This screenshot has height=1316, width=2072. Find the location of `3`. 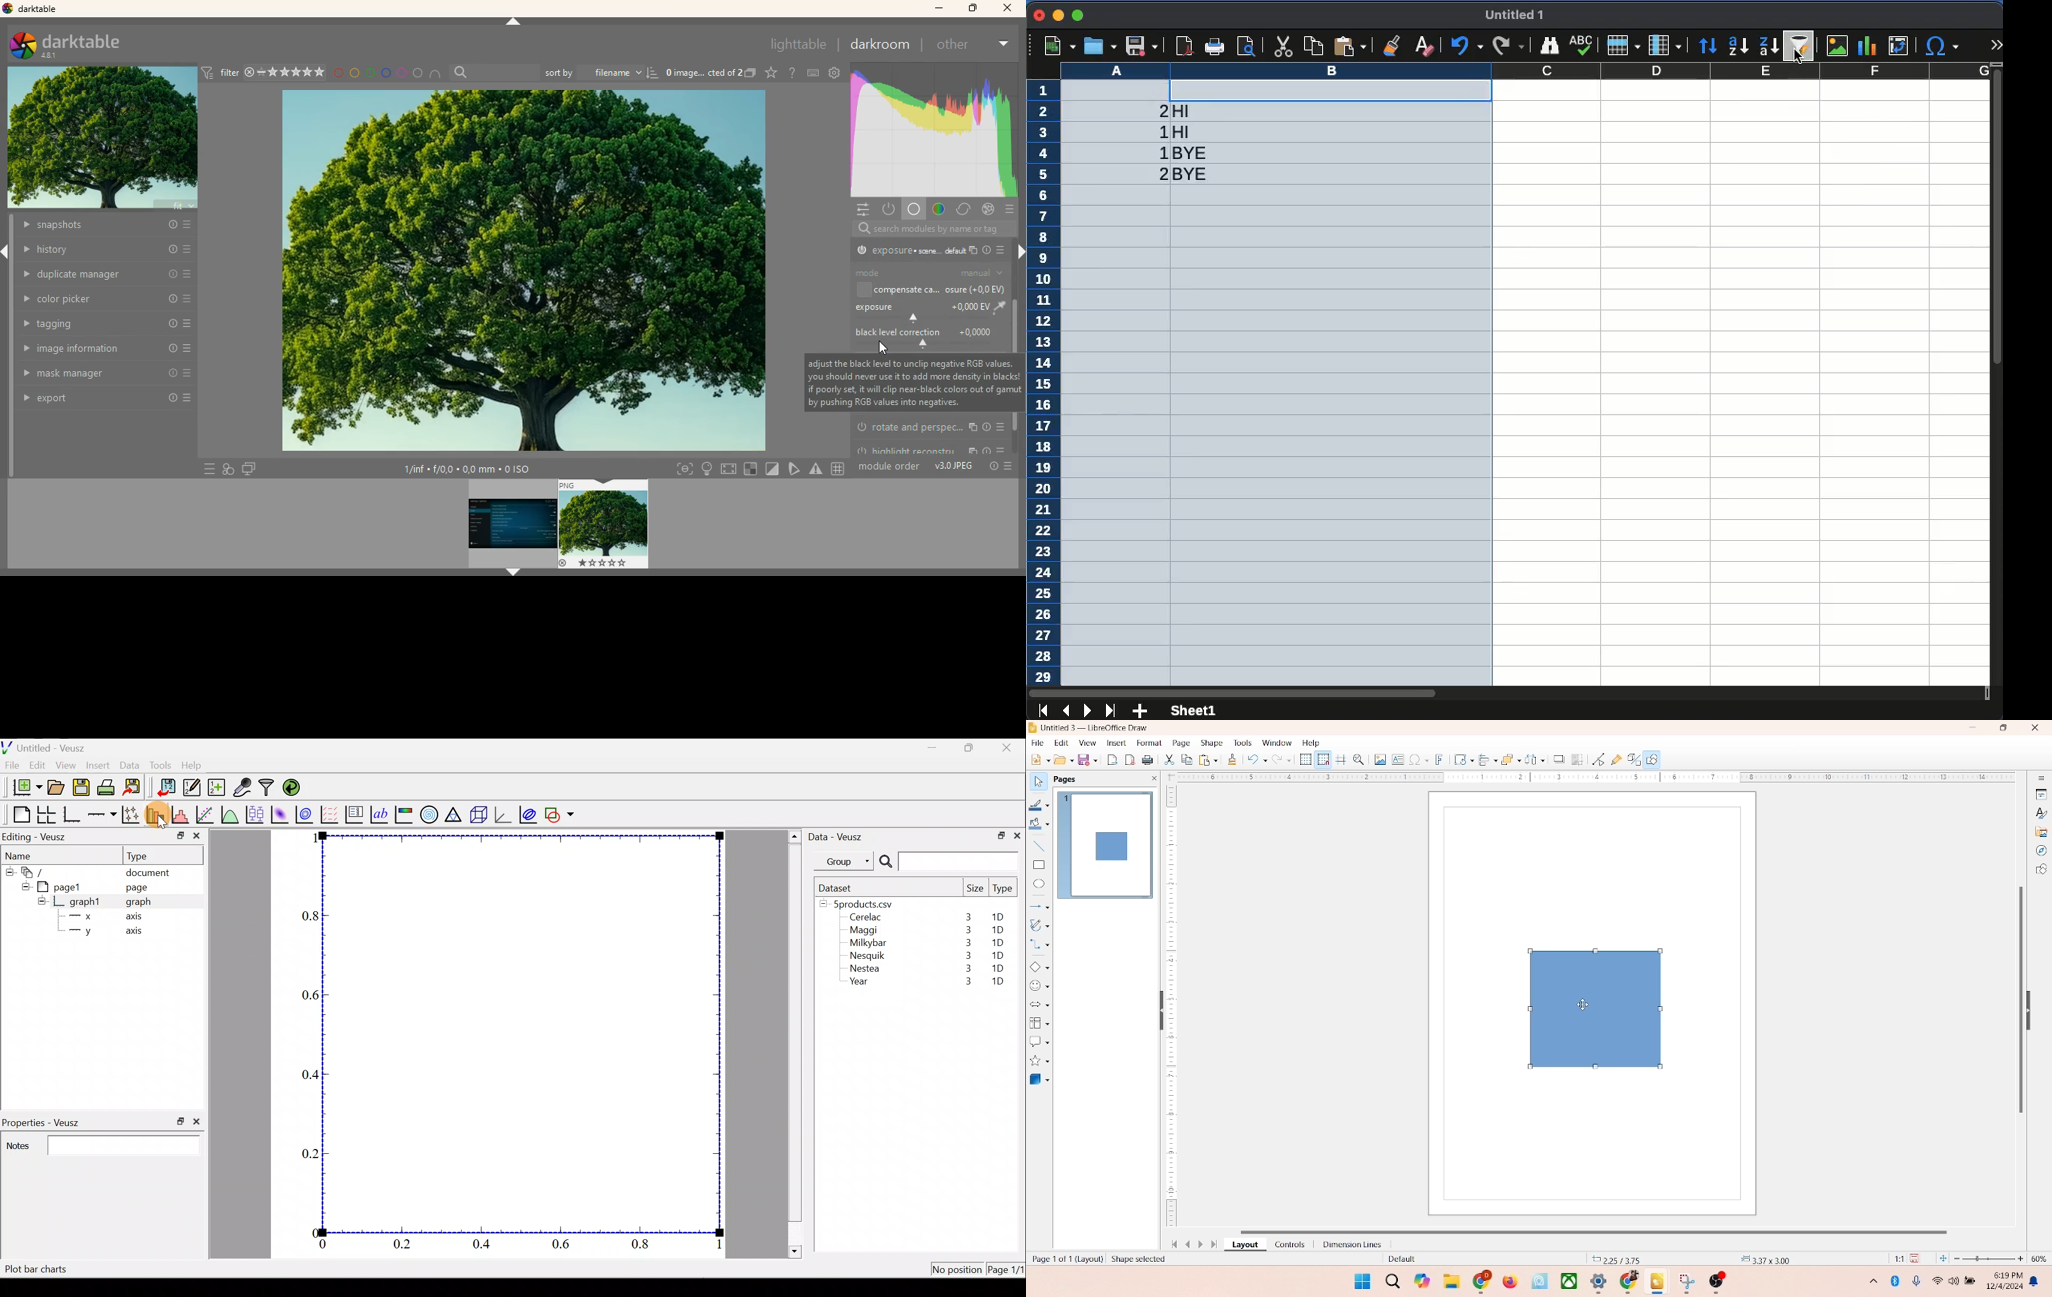

3 is located at coordinates (966, 970).